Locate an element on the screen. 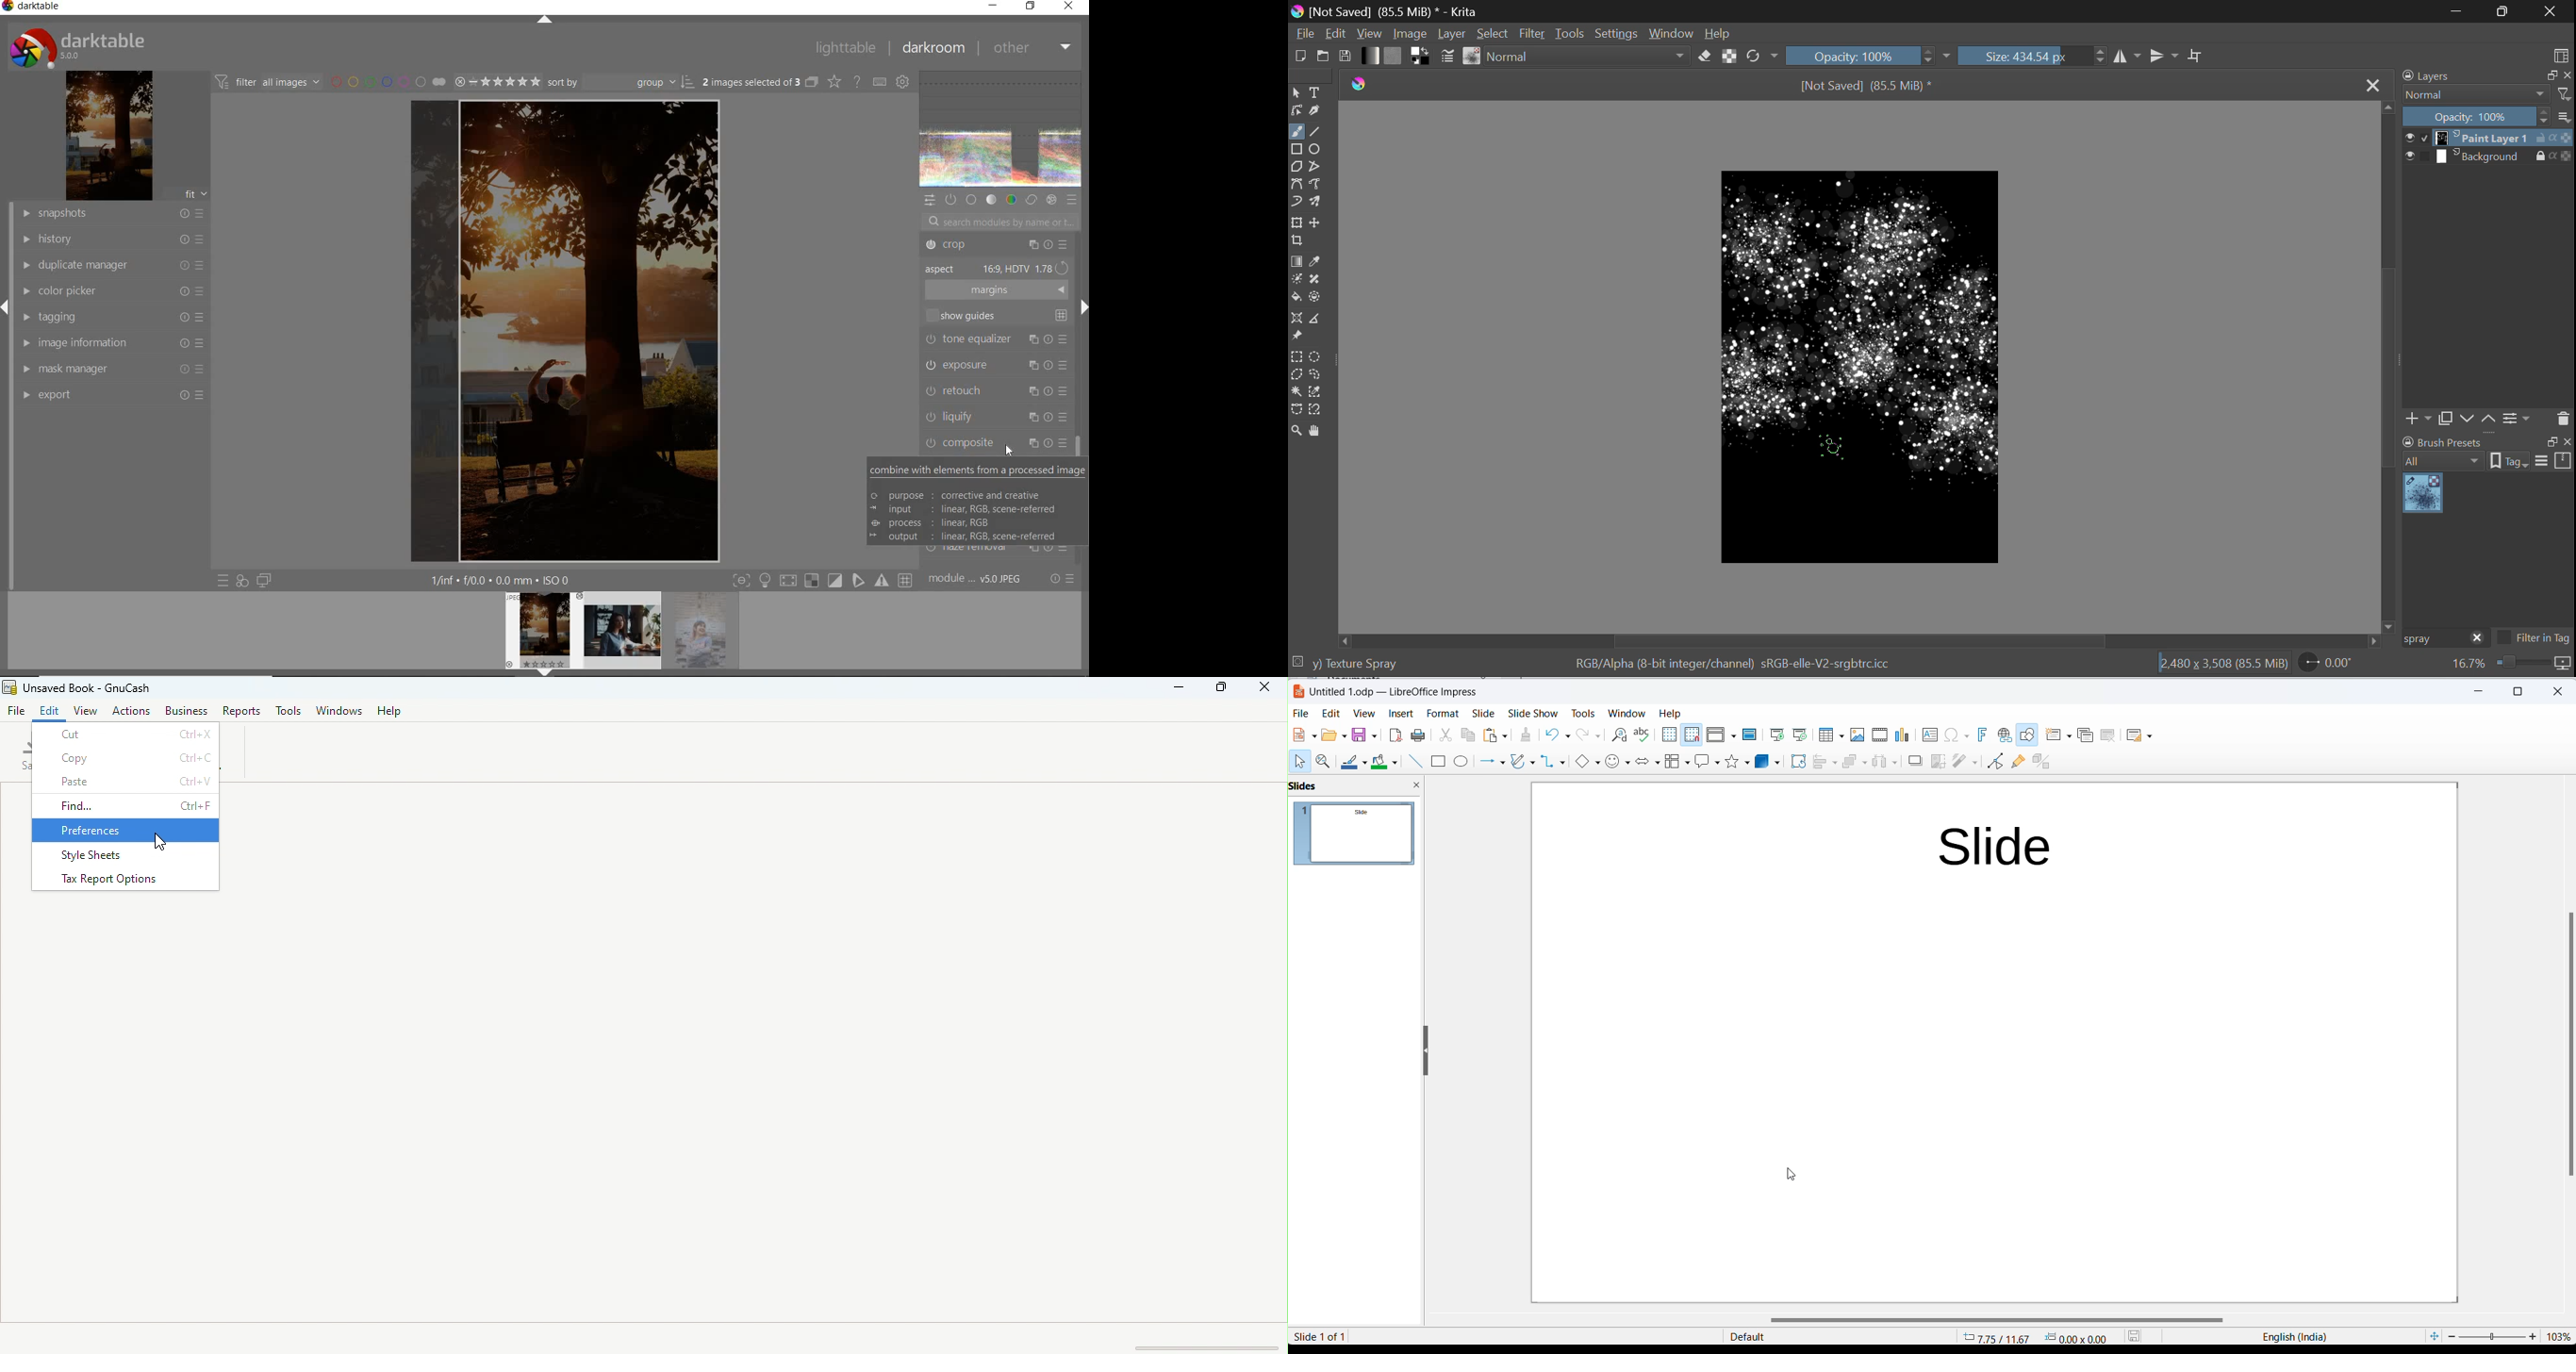 This screenshot has height=1372, width=2576. zoom percentage is located at coordinates (2559, 1337).